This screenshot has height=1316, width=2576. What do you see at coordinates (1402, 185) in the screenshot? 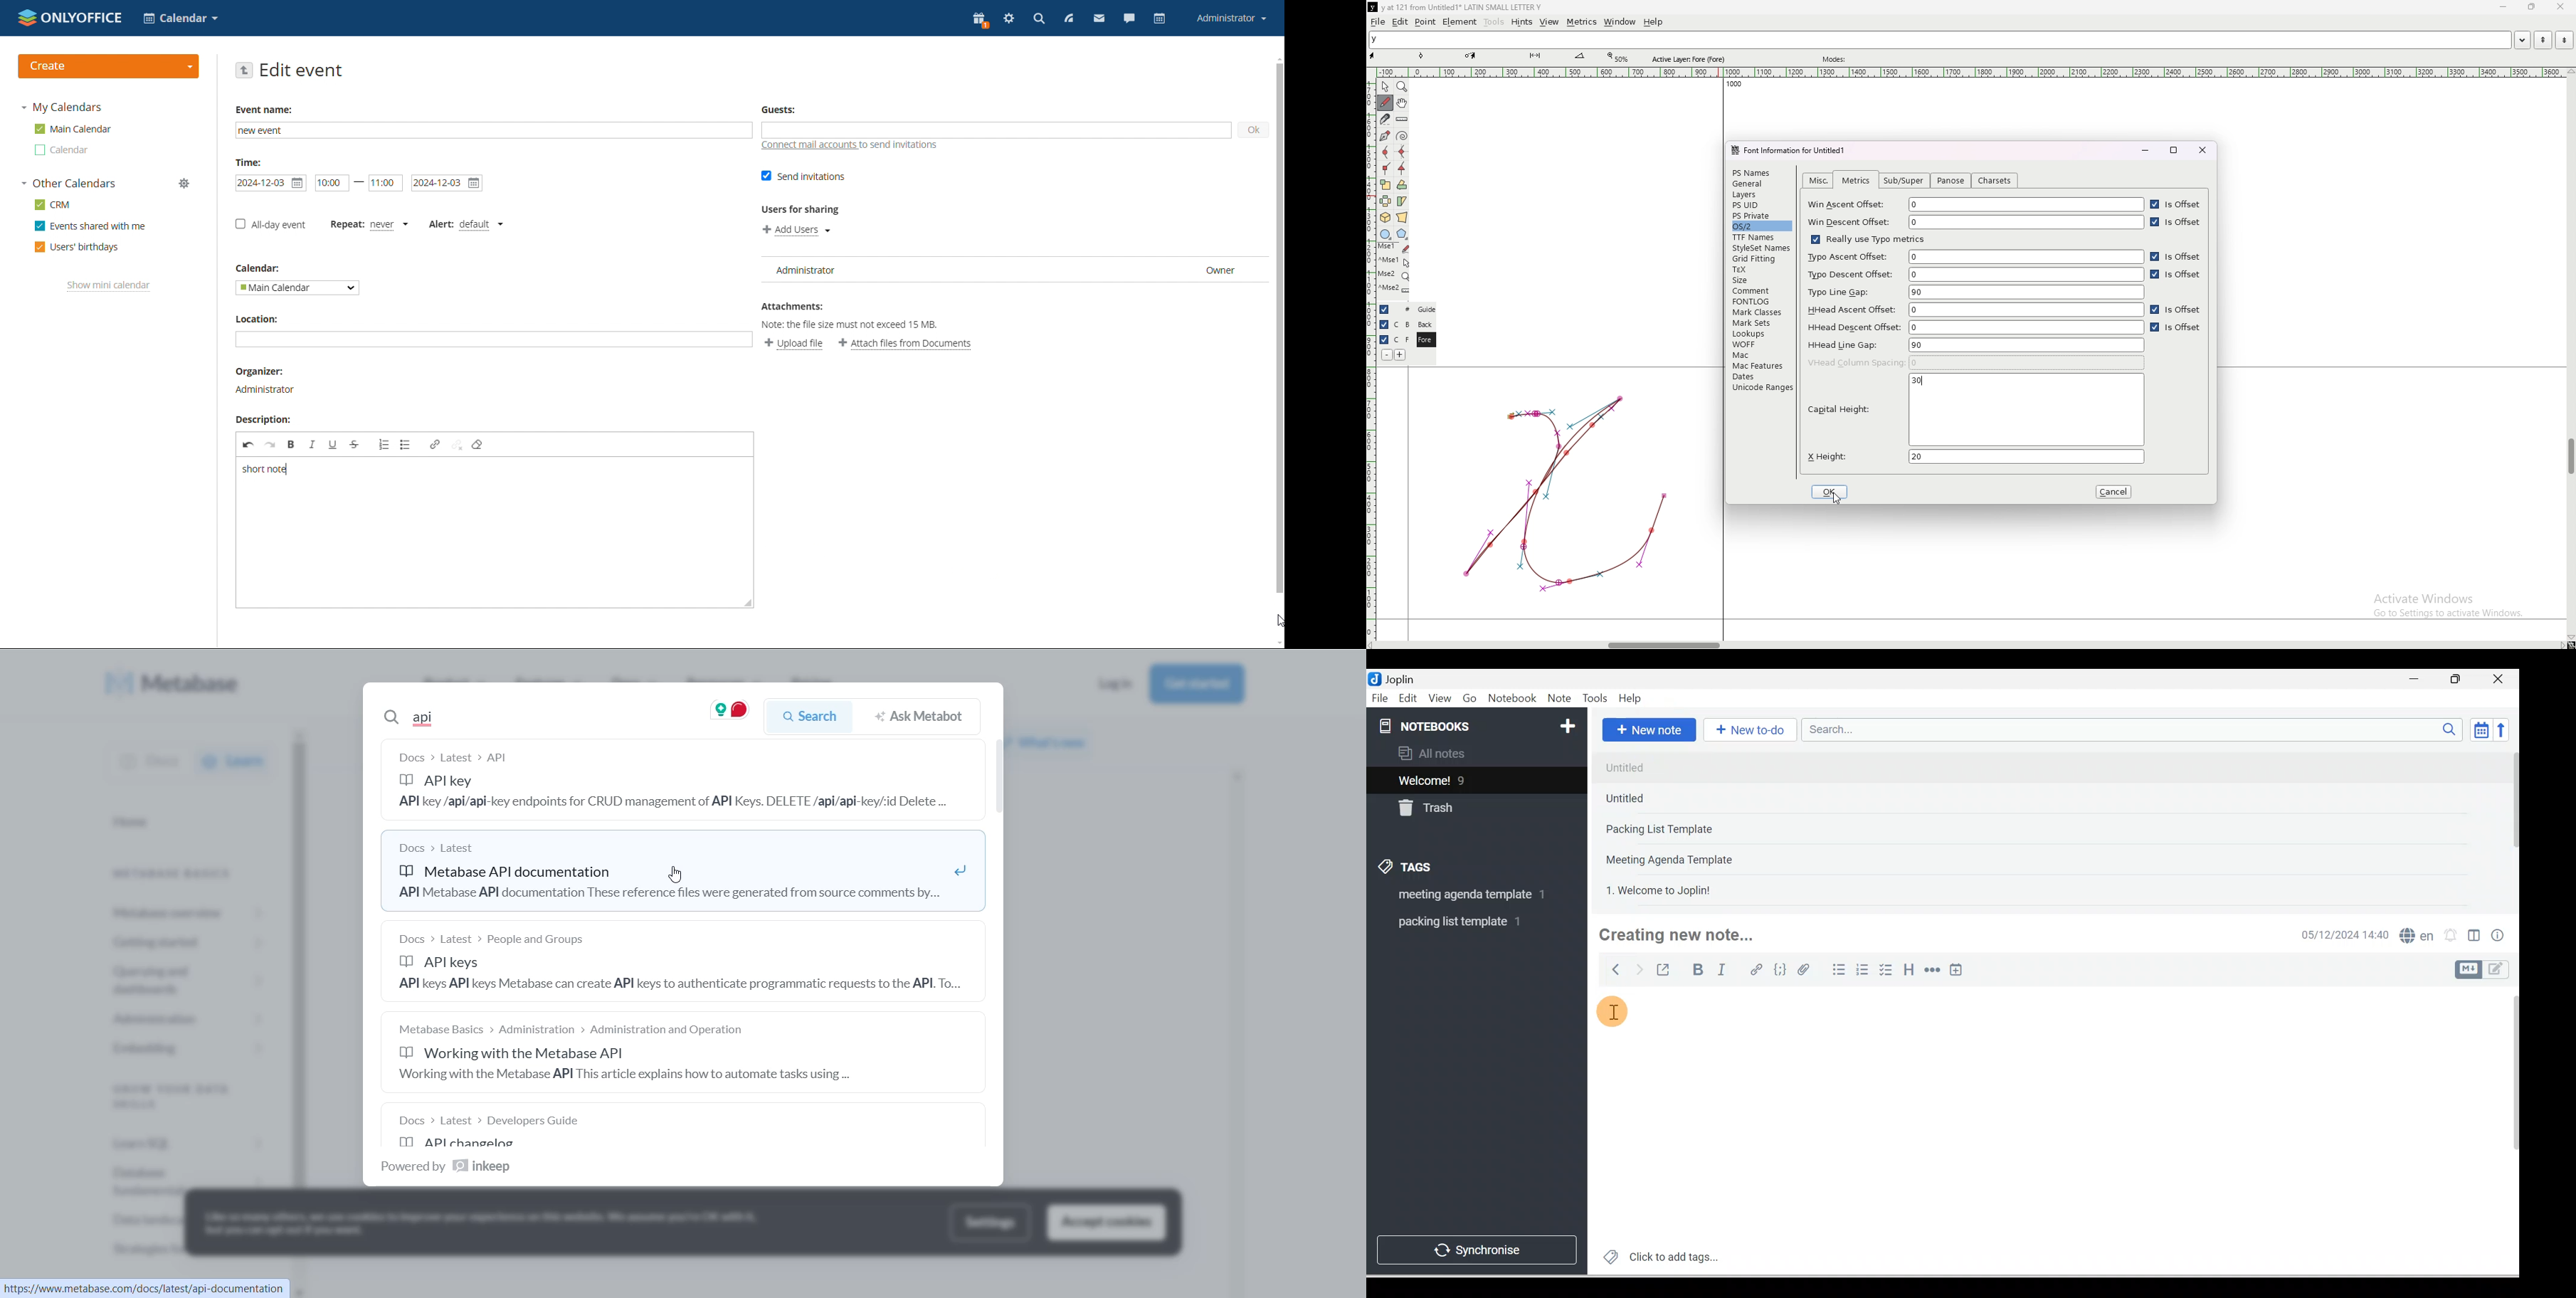
I see `rotate the selection` at bounding box center [1402, 185].